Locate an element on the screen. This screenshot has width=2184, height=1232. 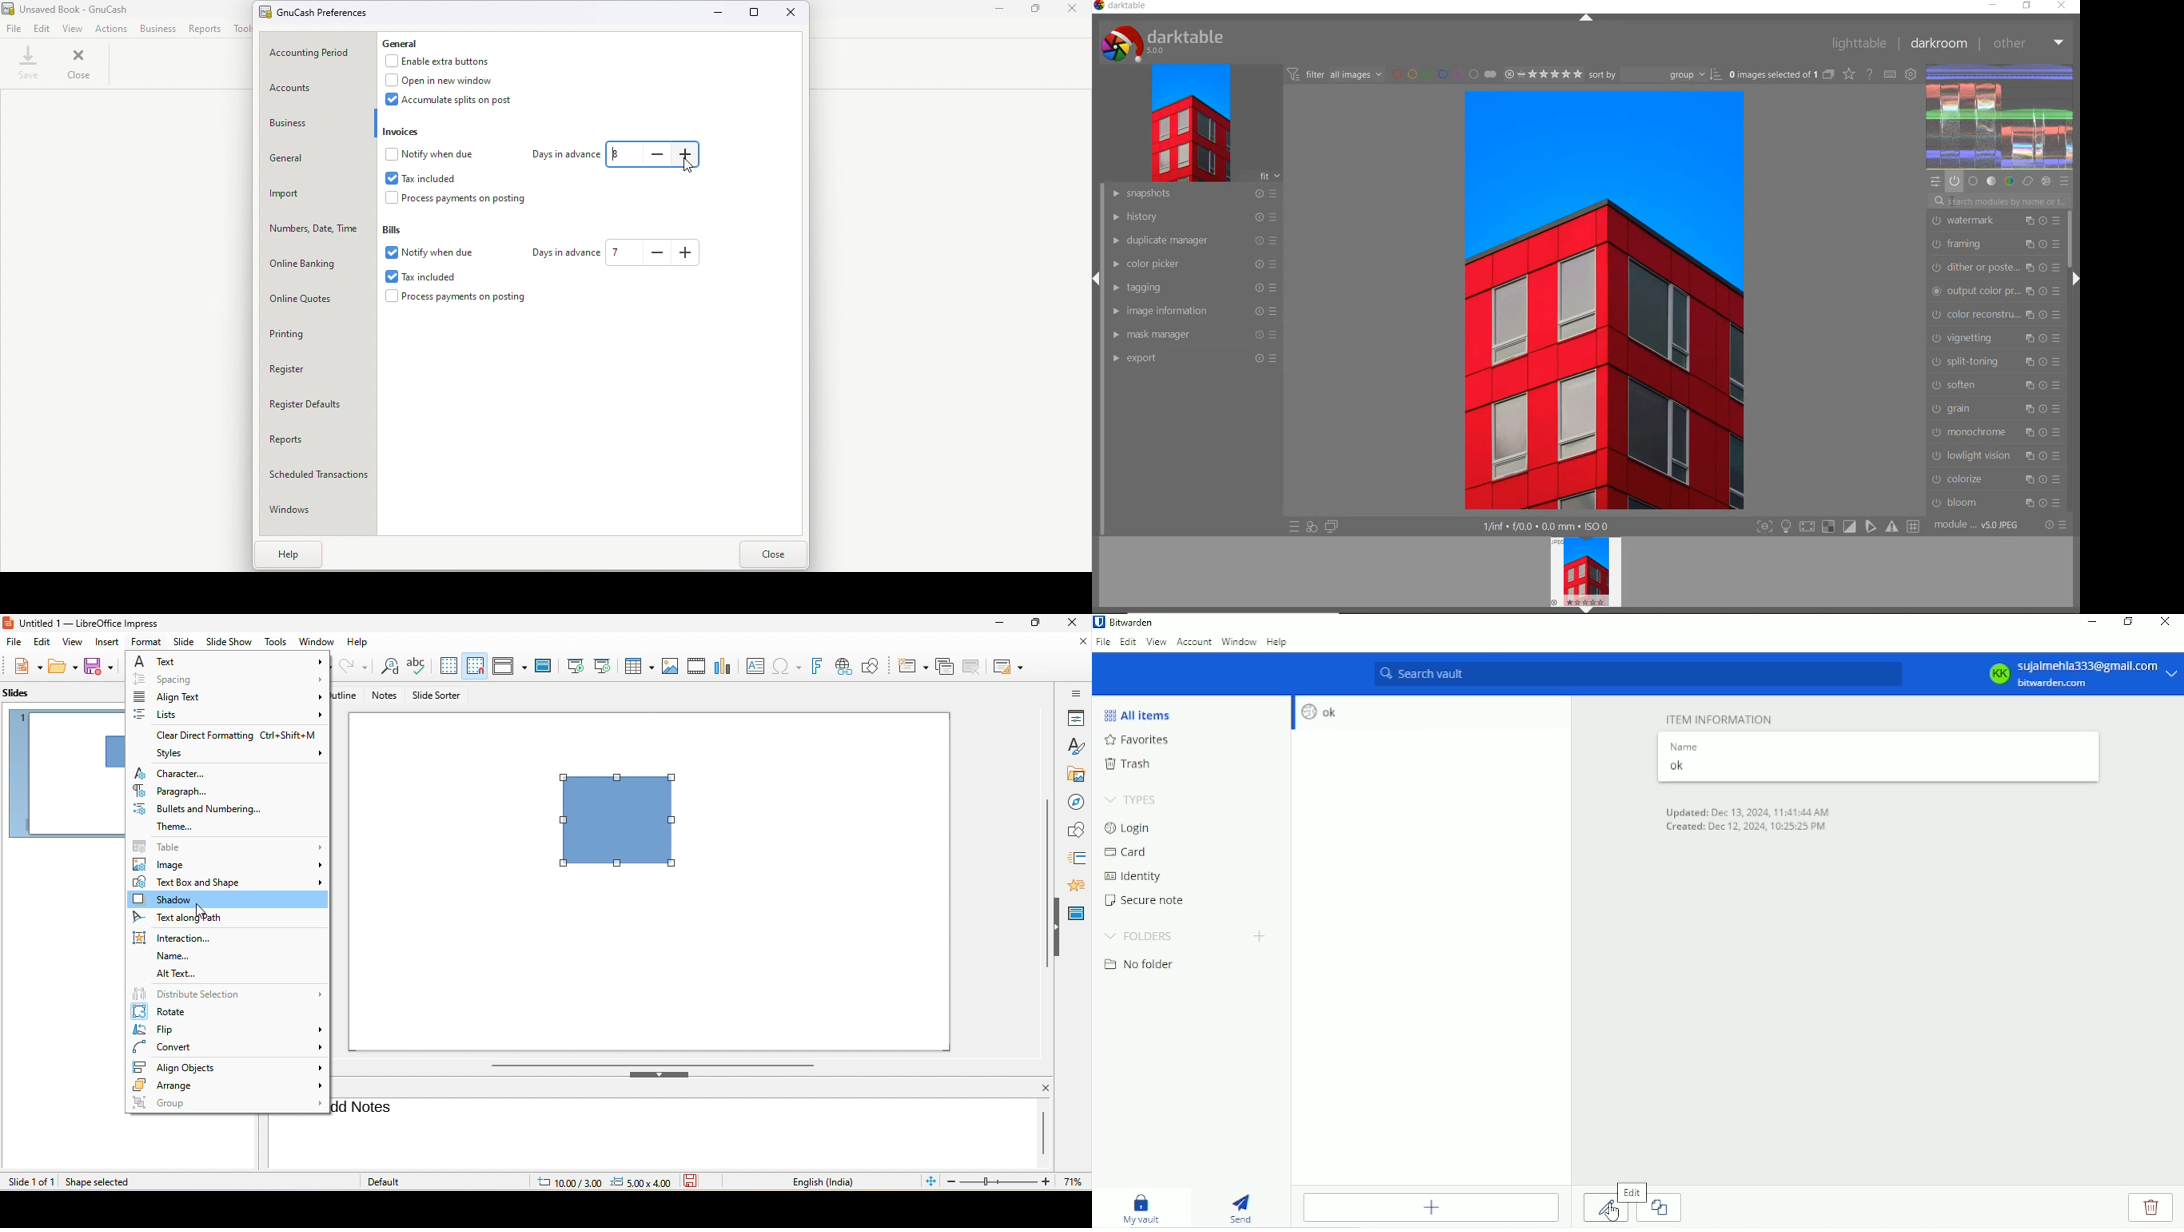
Sort is located at coordinates (1656, 75).